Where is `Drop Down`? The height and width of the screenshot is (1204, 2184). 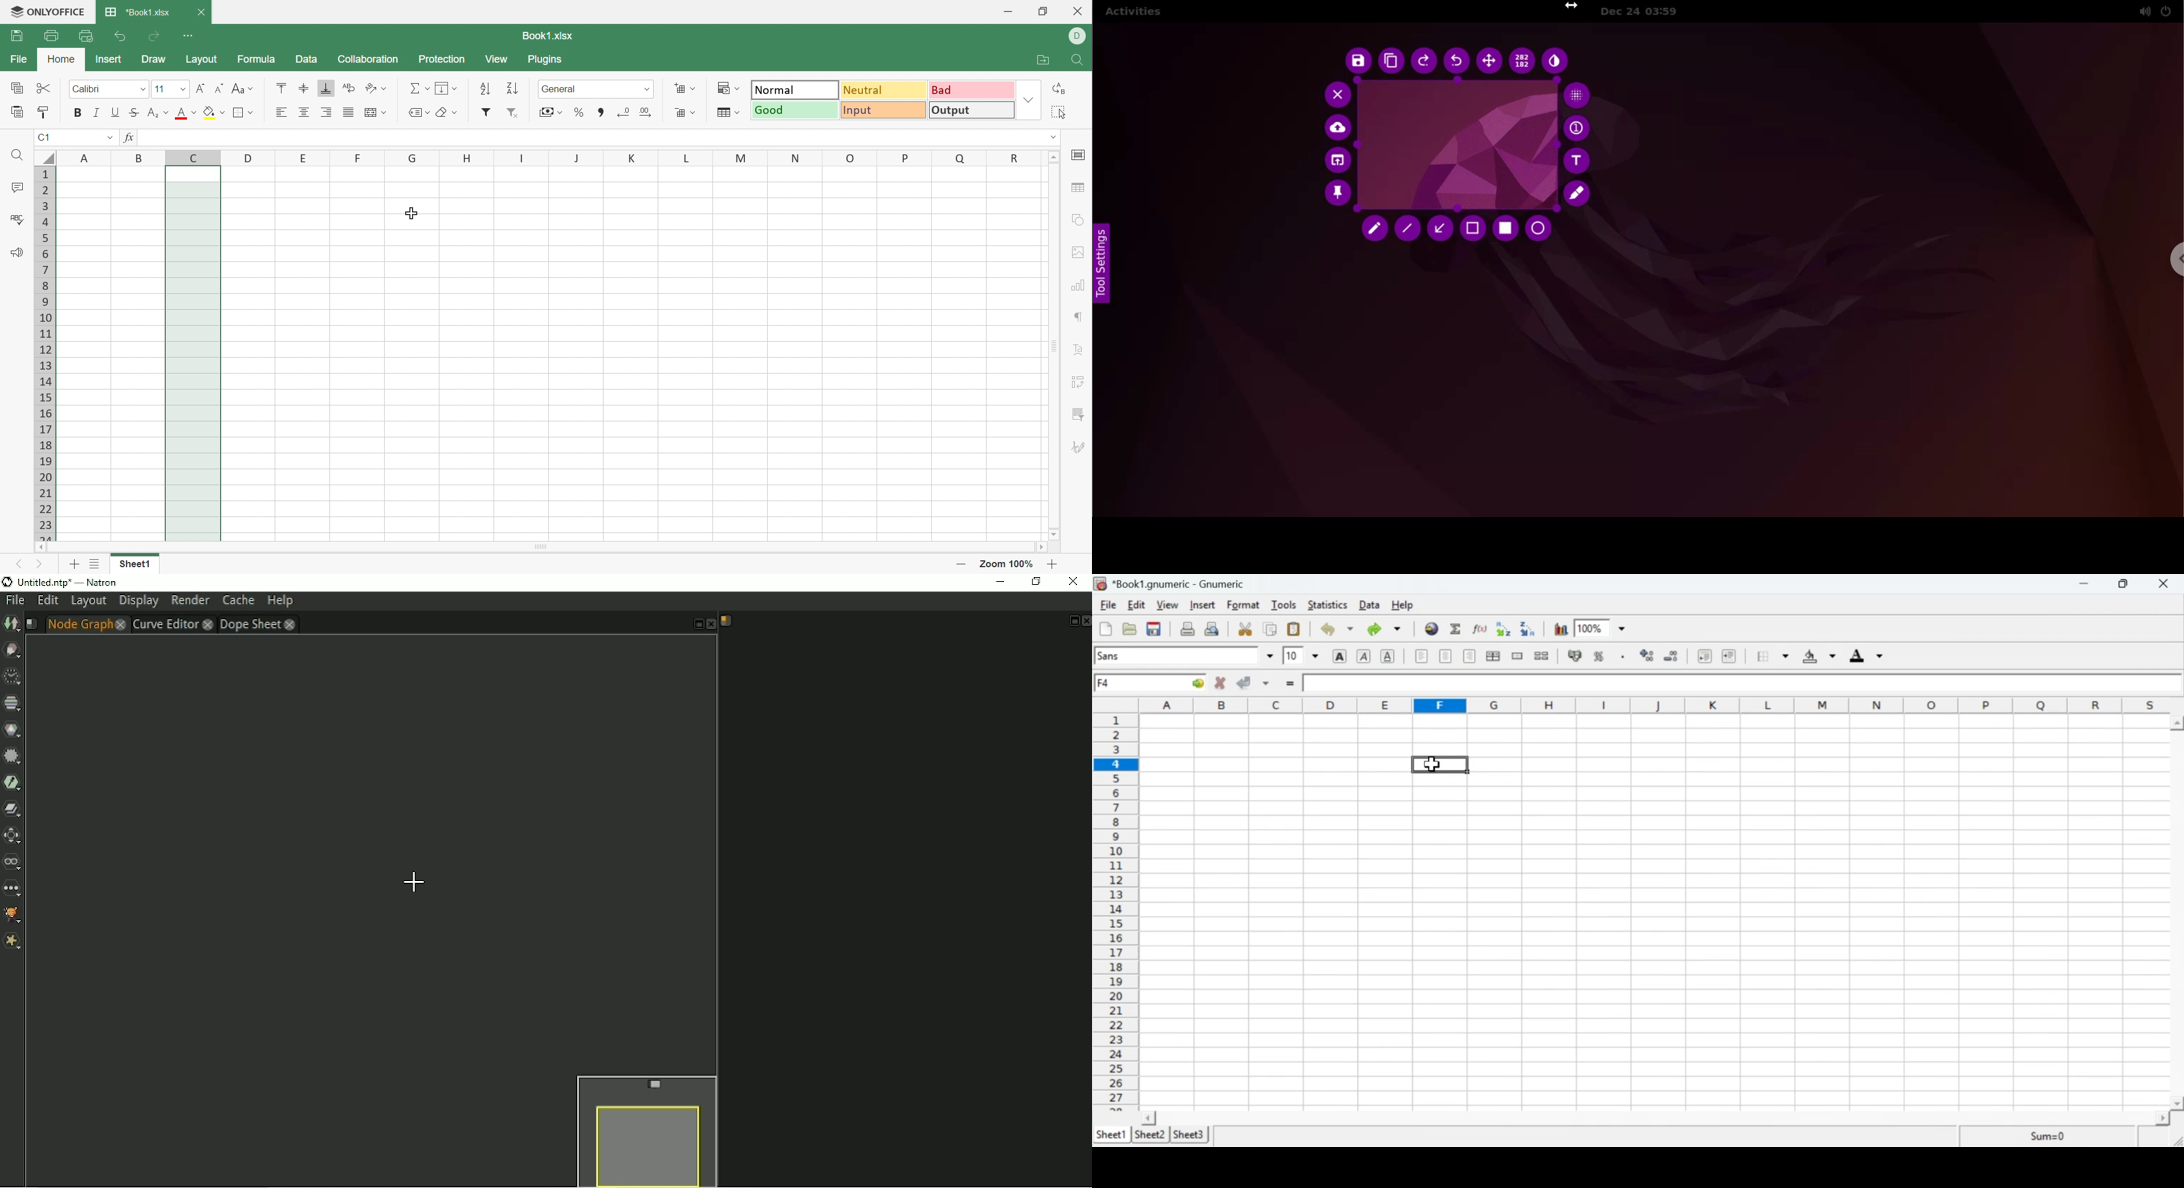 Drop Down is located at coordinates (182, 88).